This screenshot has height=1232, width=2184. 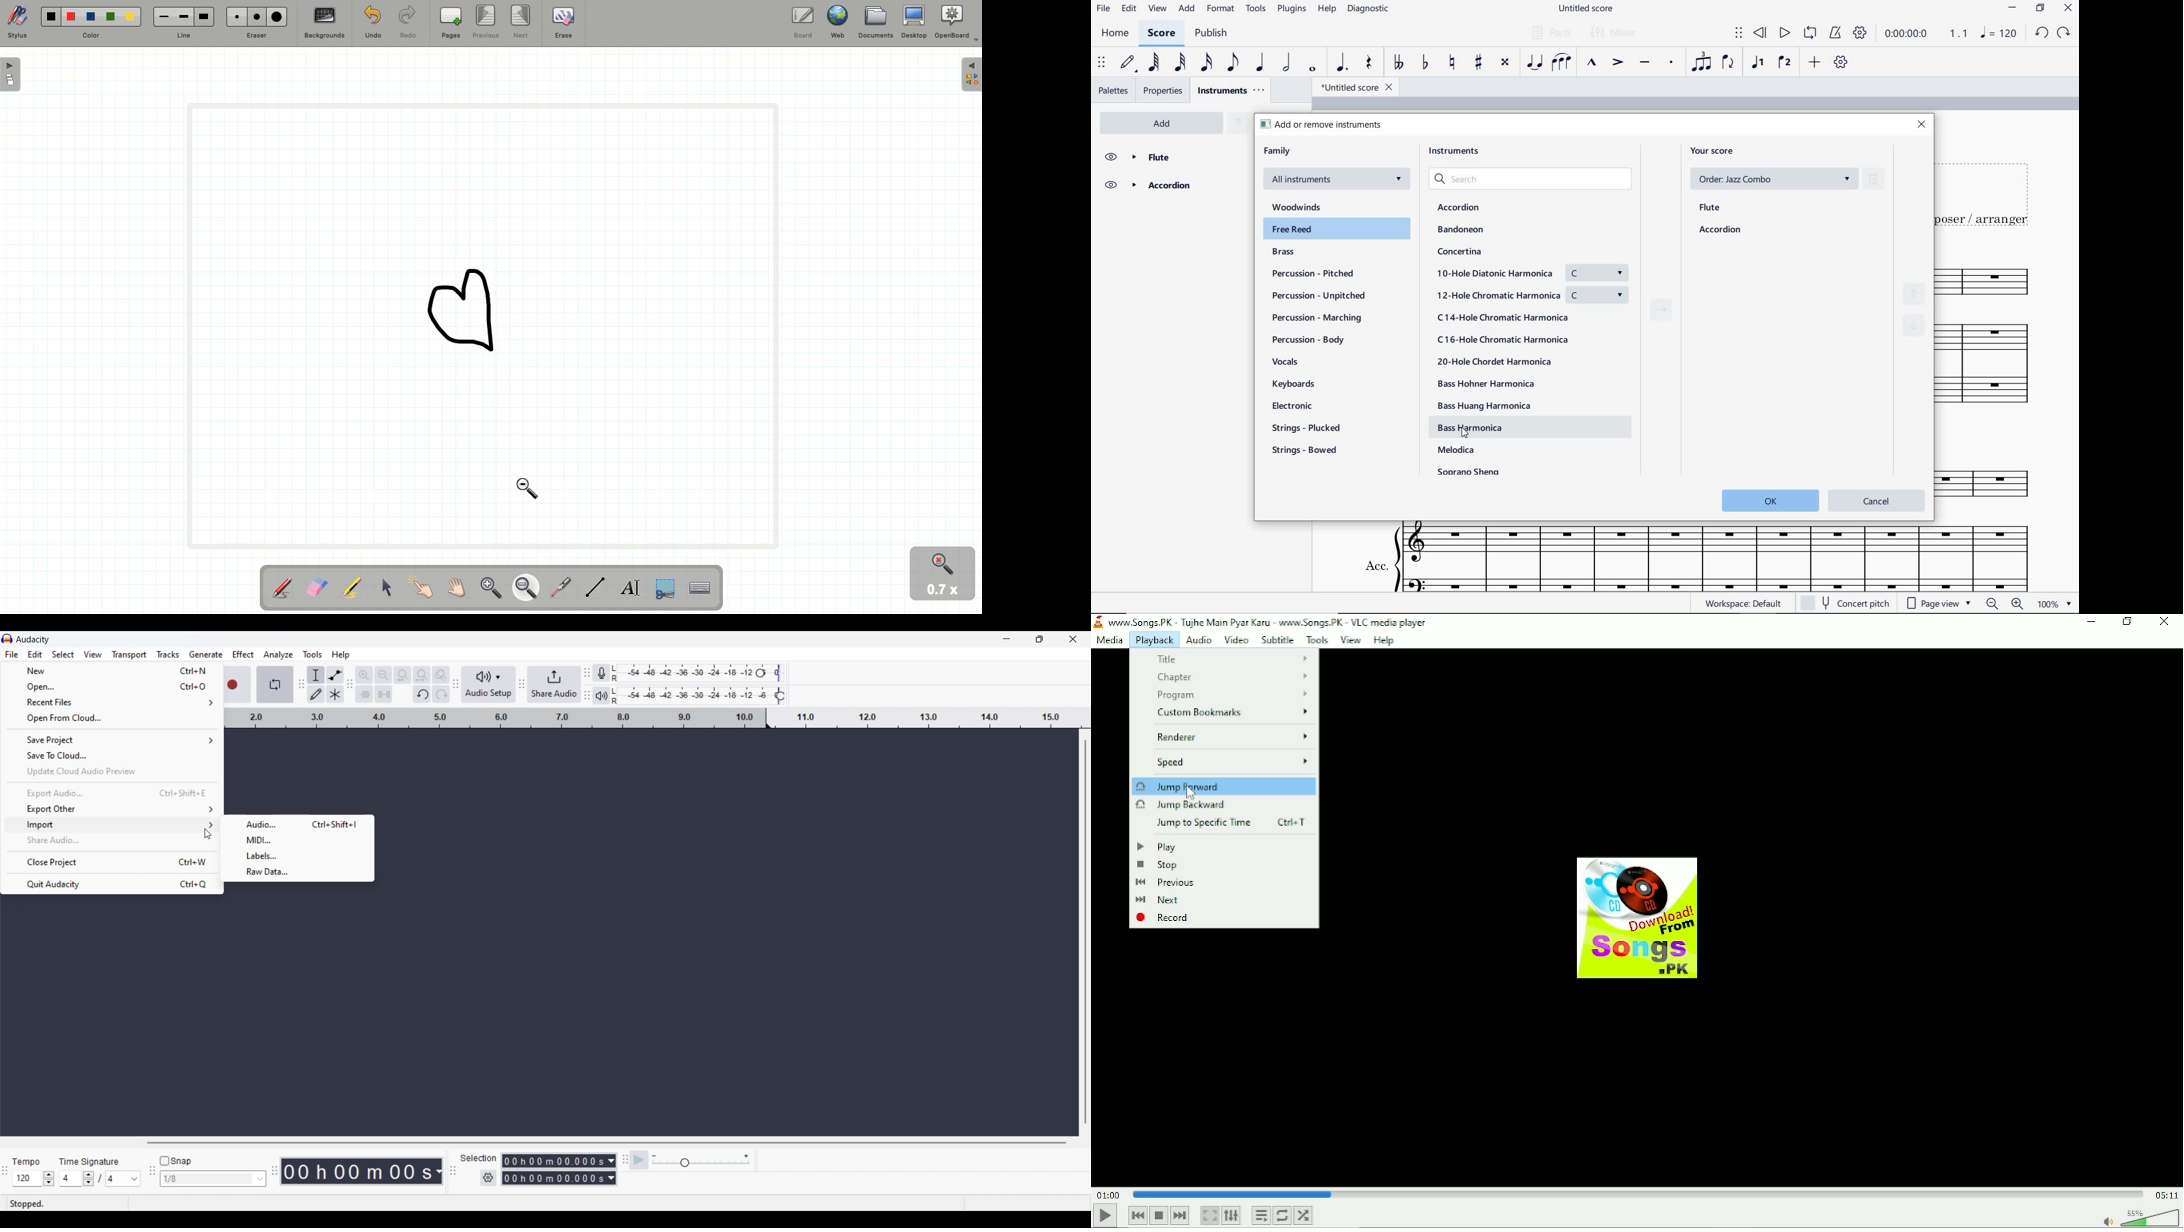 I want to click on Board, so click(x=806, y=21).